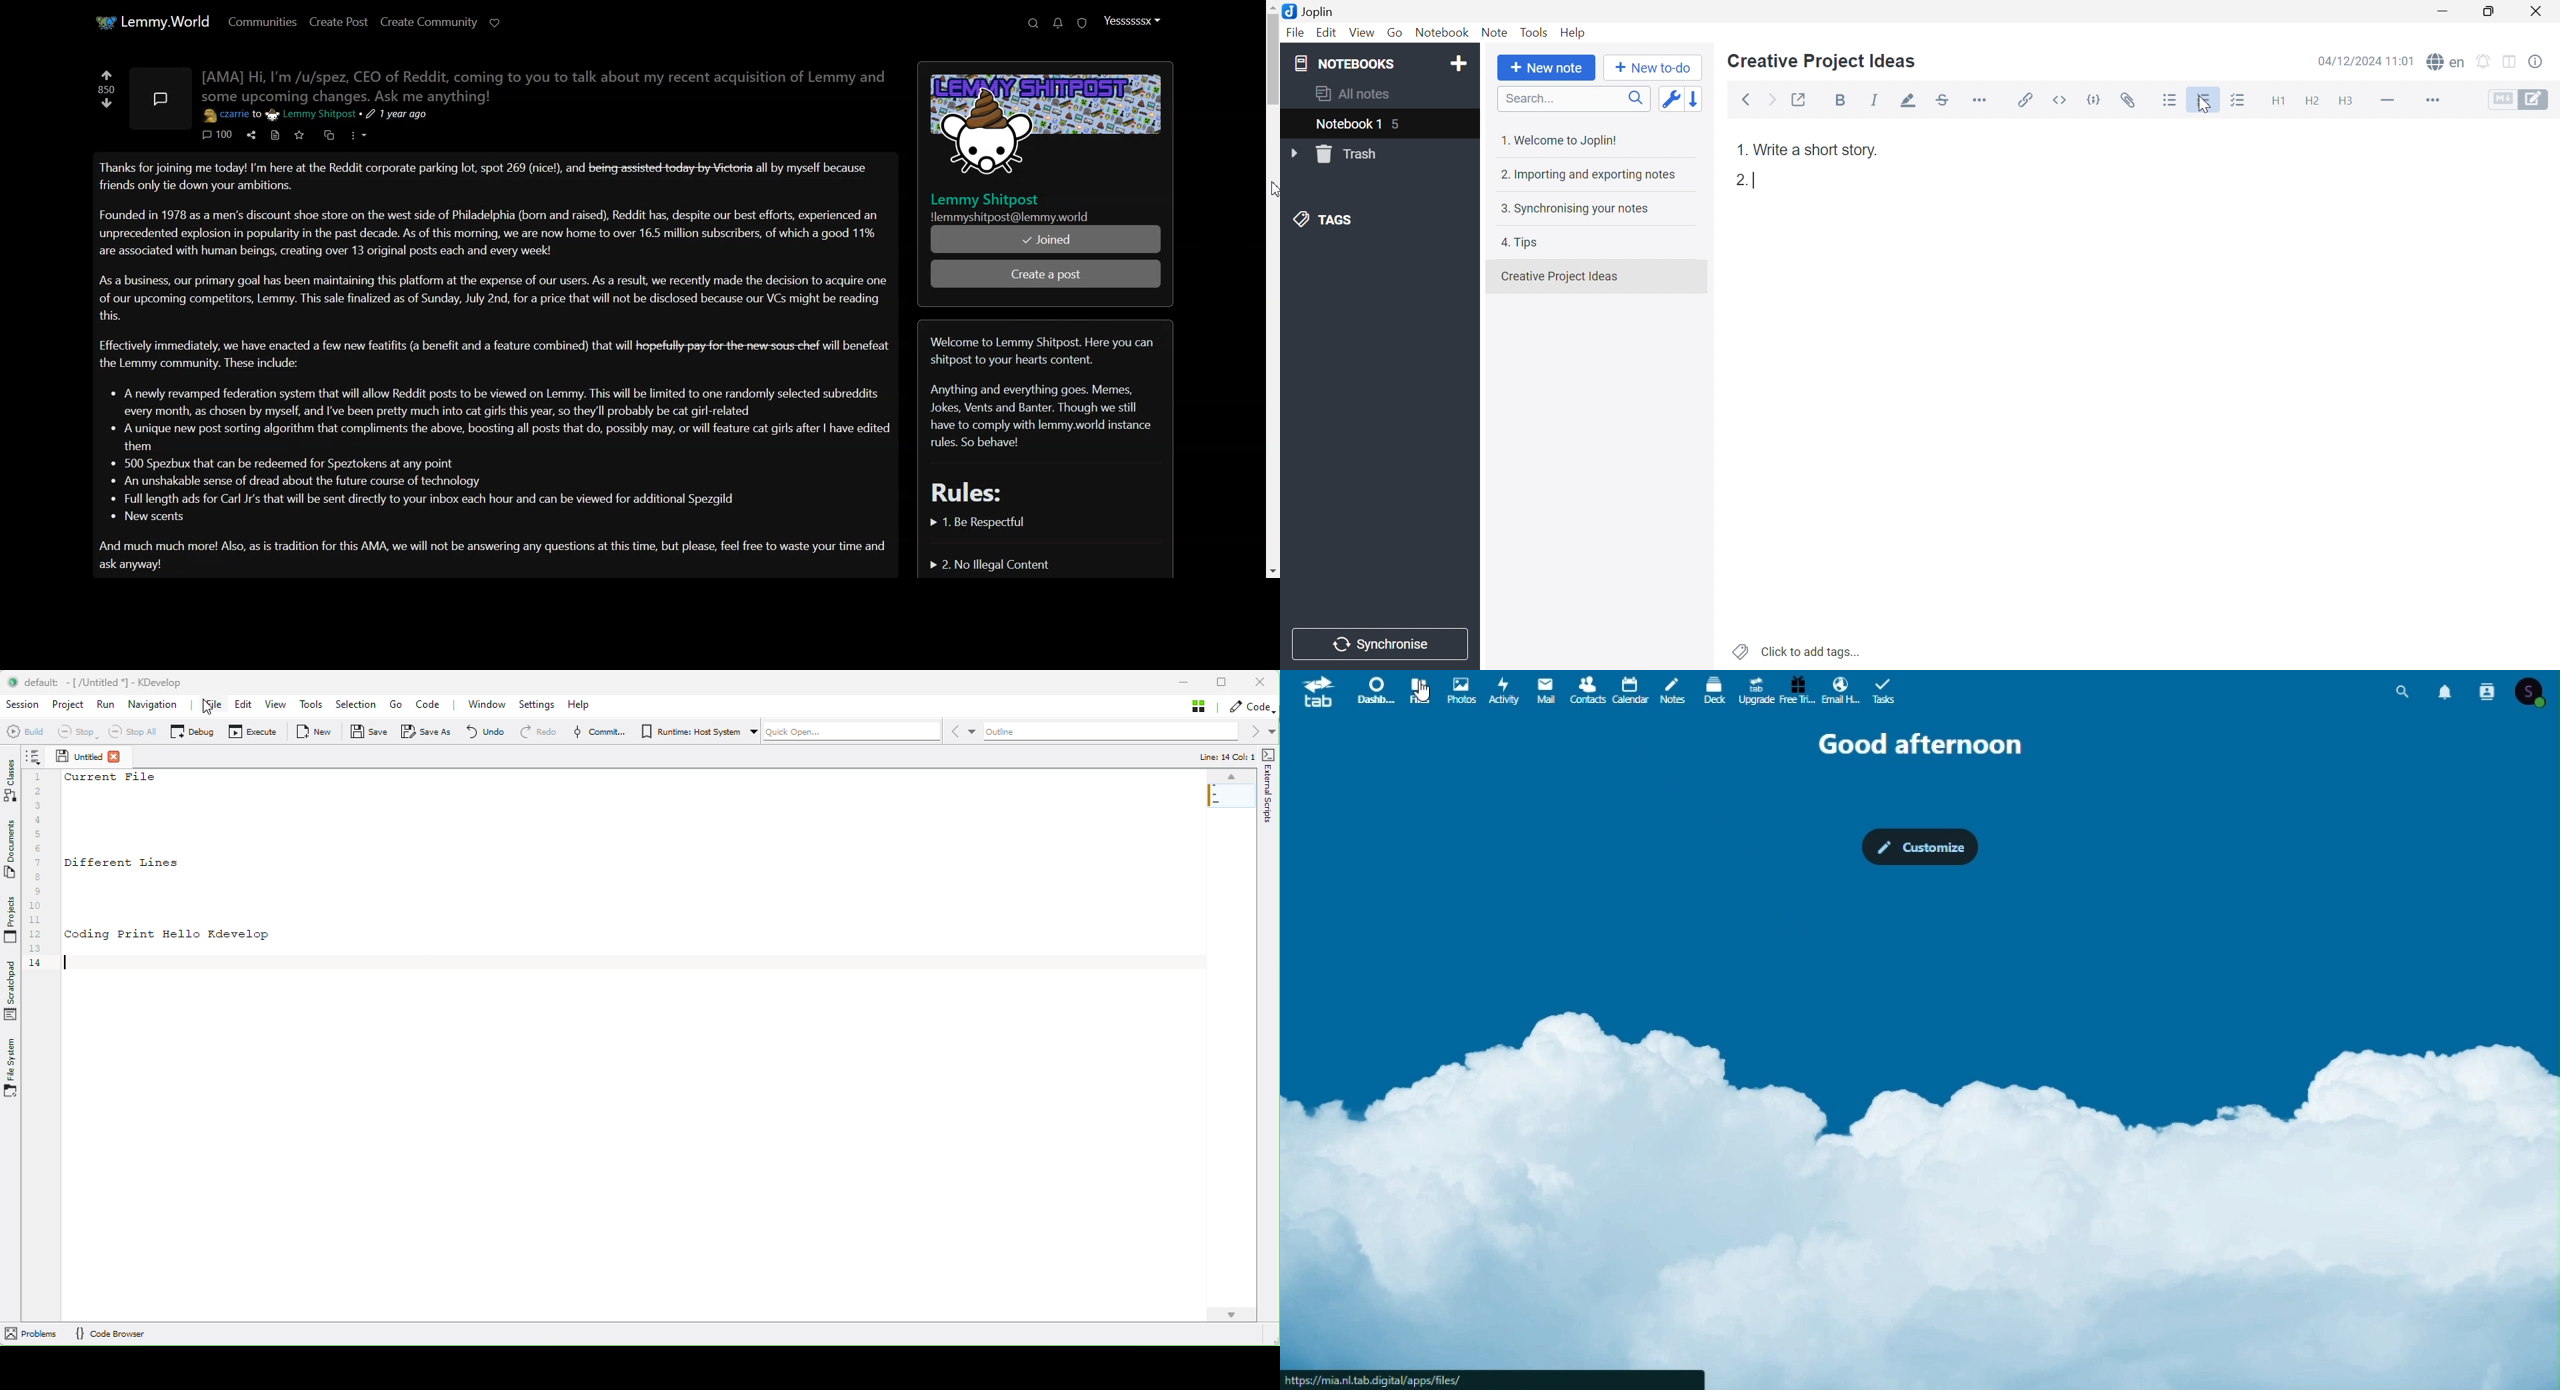 This screenshot has height=1400, width=2576. Describe the element at coordinates (218, 135) in the screenshot. I see `Comment` at that location.